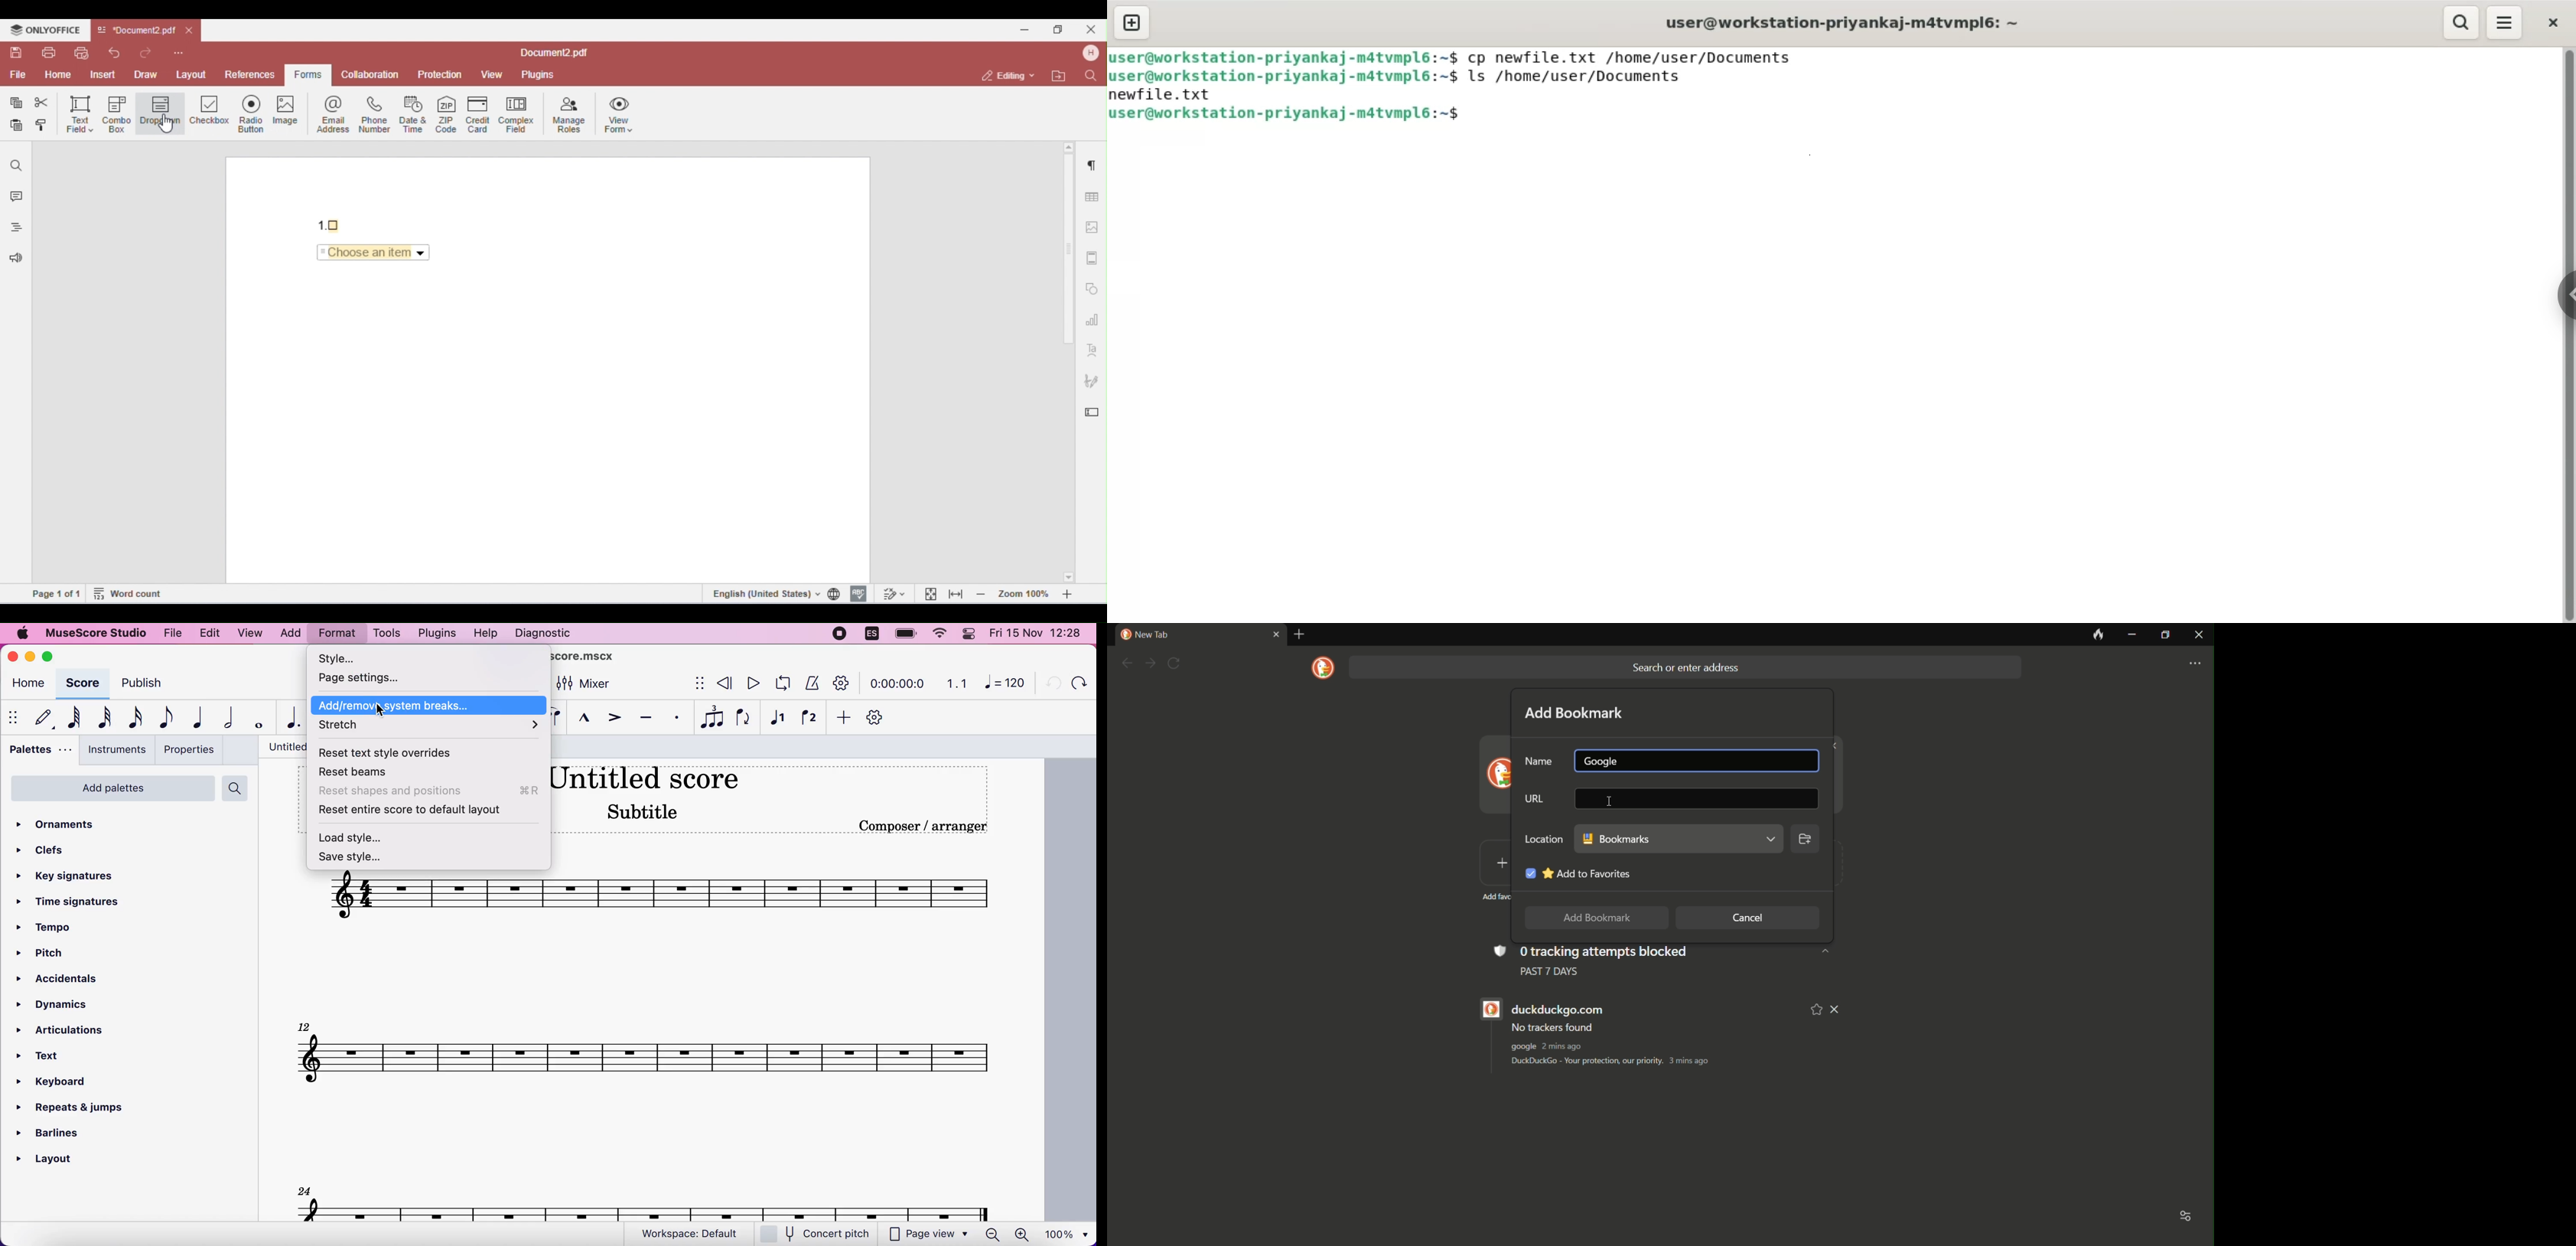 This screenshot has width=2576, height=1260. Describe the element at coordinates (56, 1156) in the screenshot. I see `layout` at that location.